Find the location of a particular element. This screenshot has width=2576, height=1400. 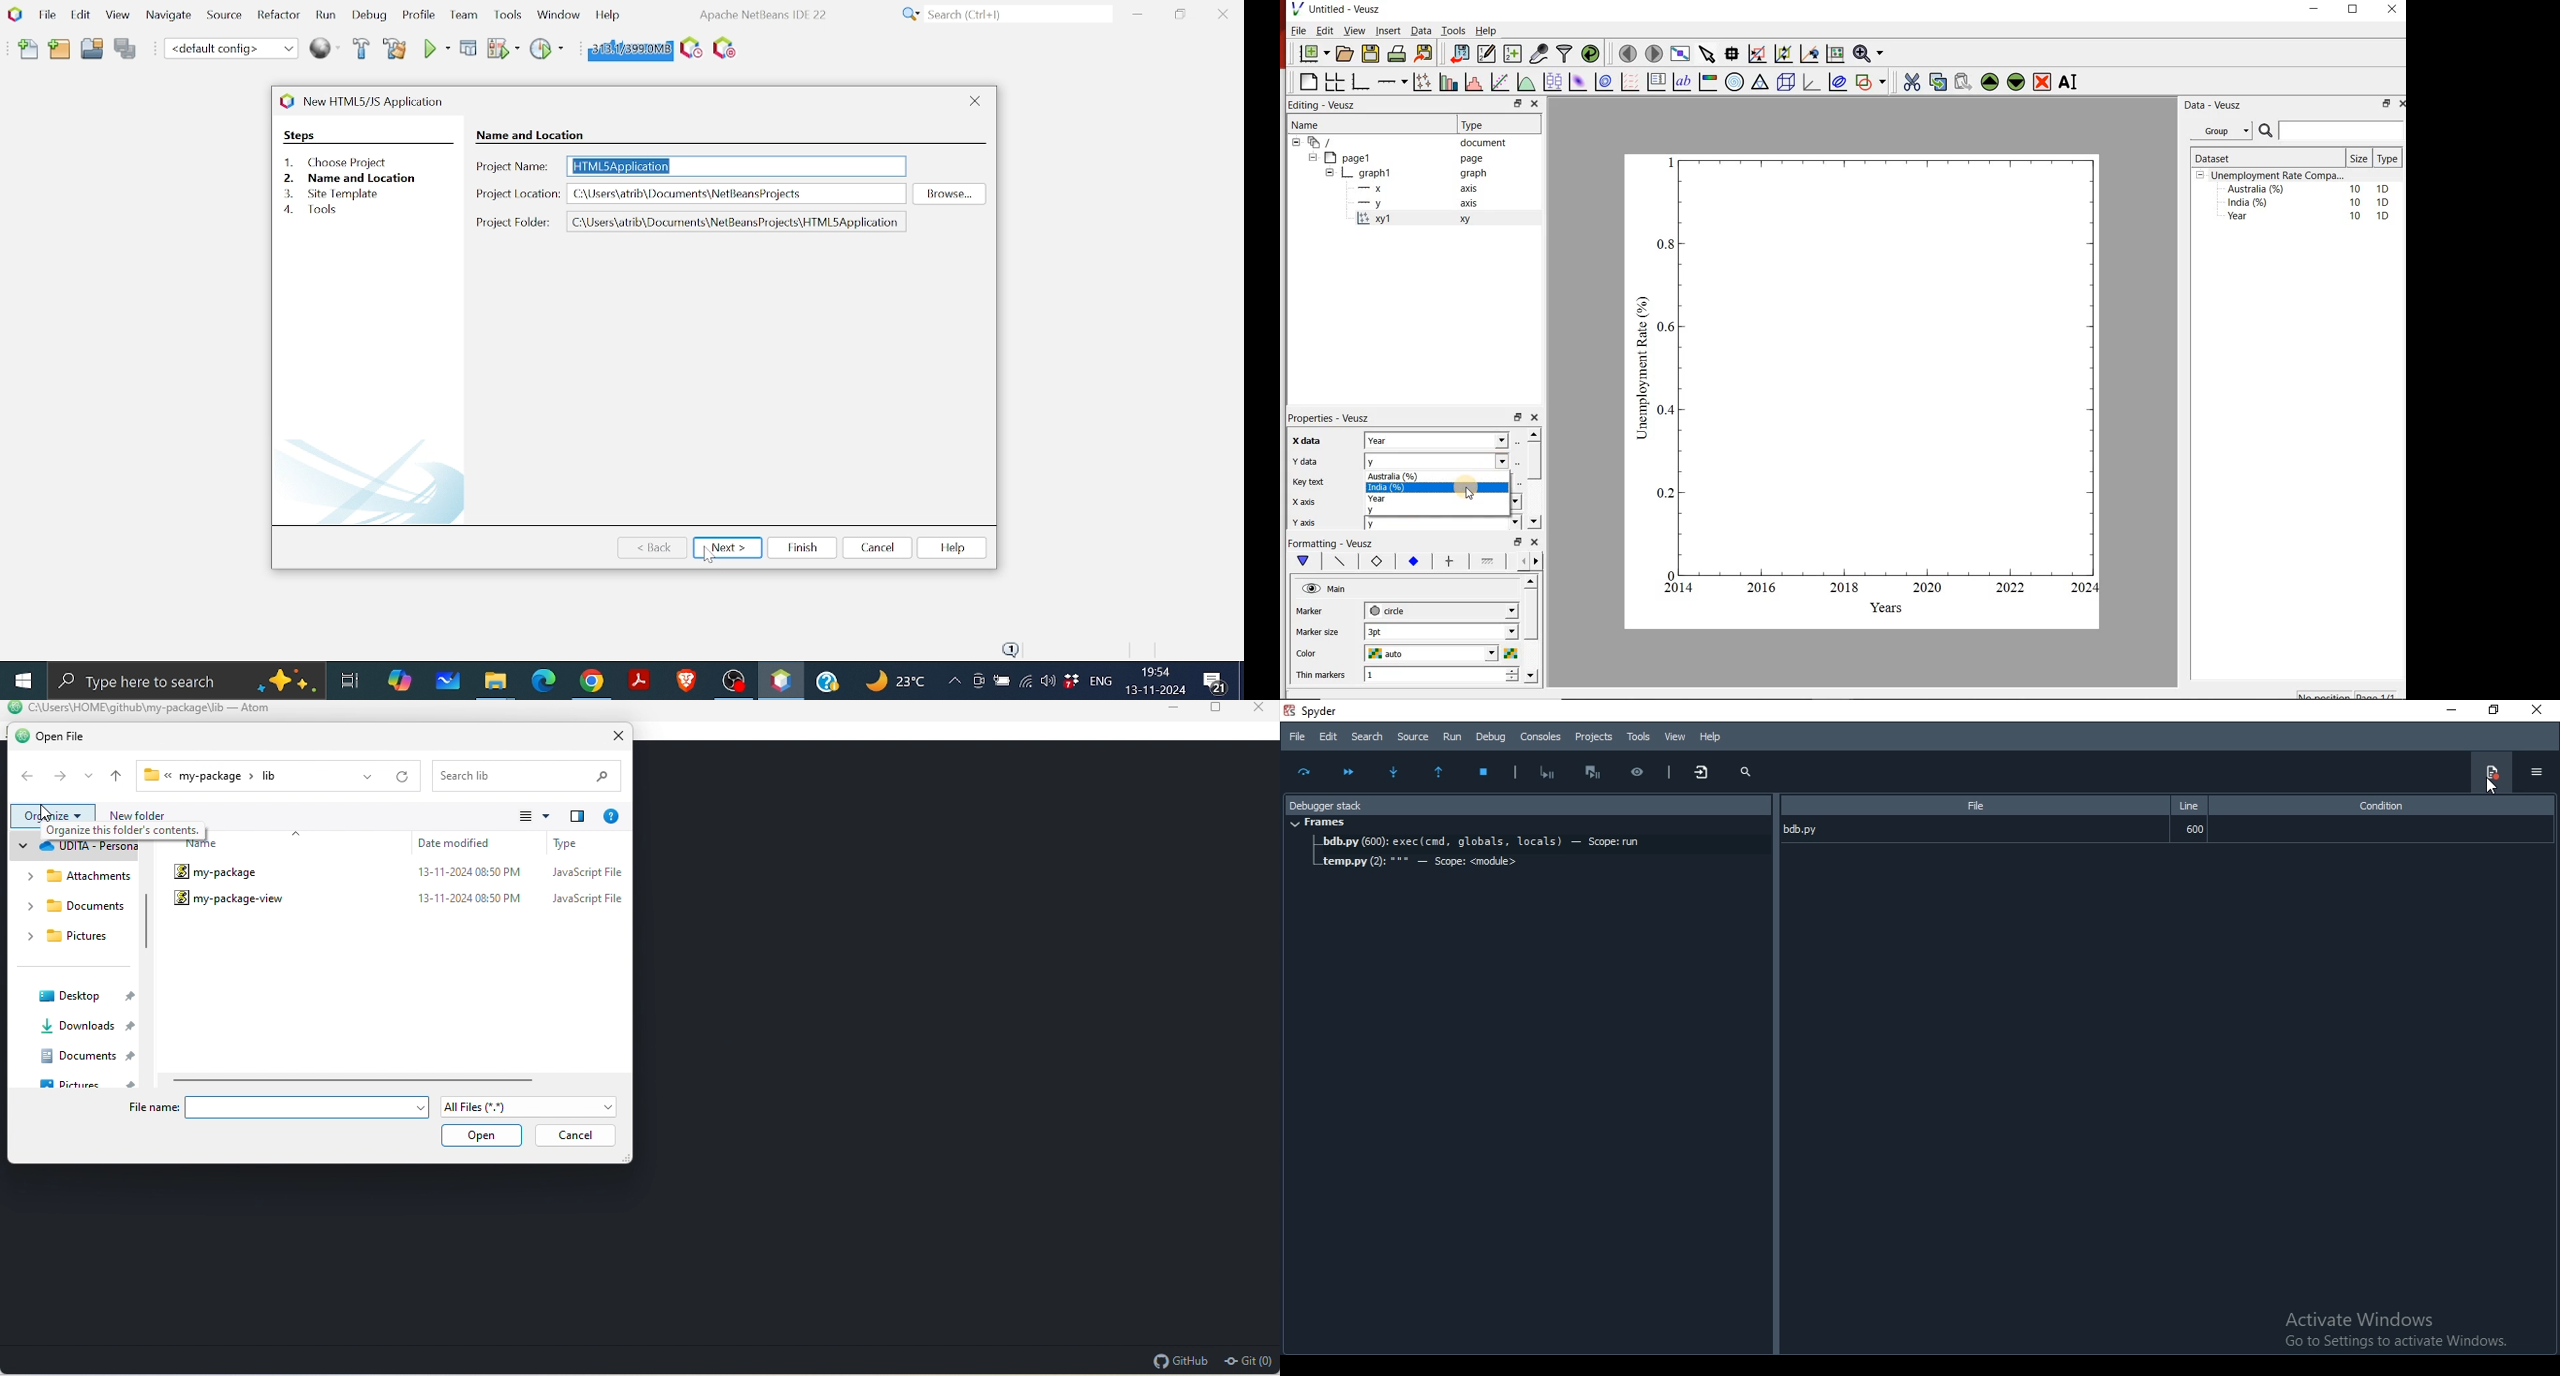

debug menu is located at coordinates (2490, 772).